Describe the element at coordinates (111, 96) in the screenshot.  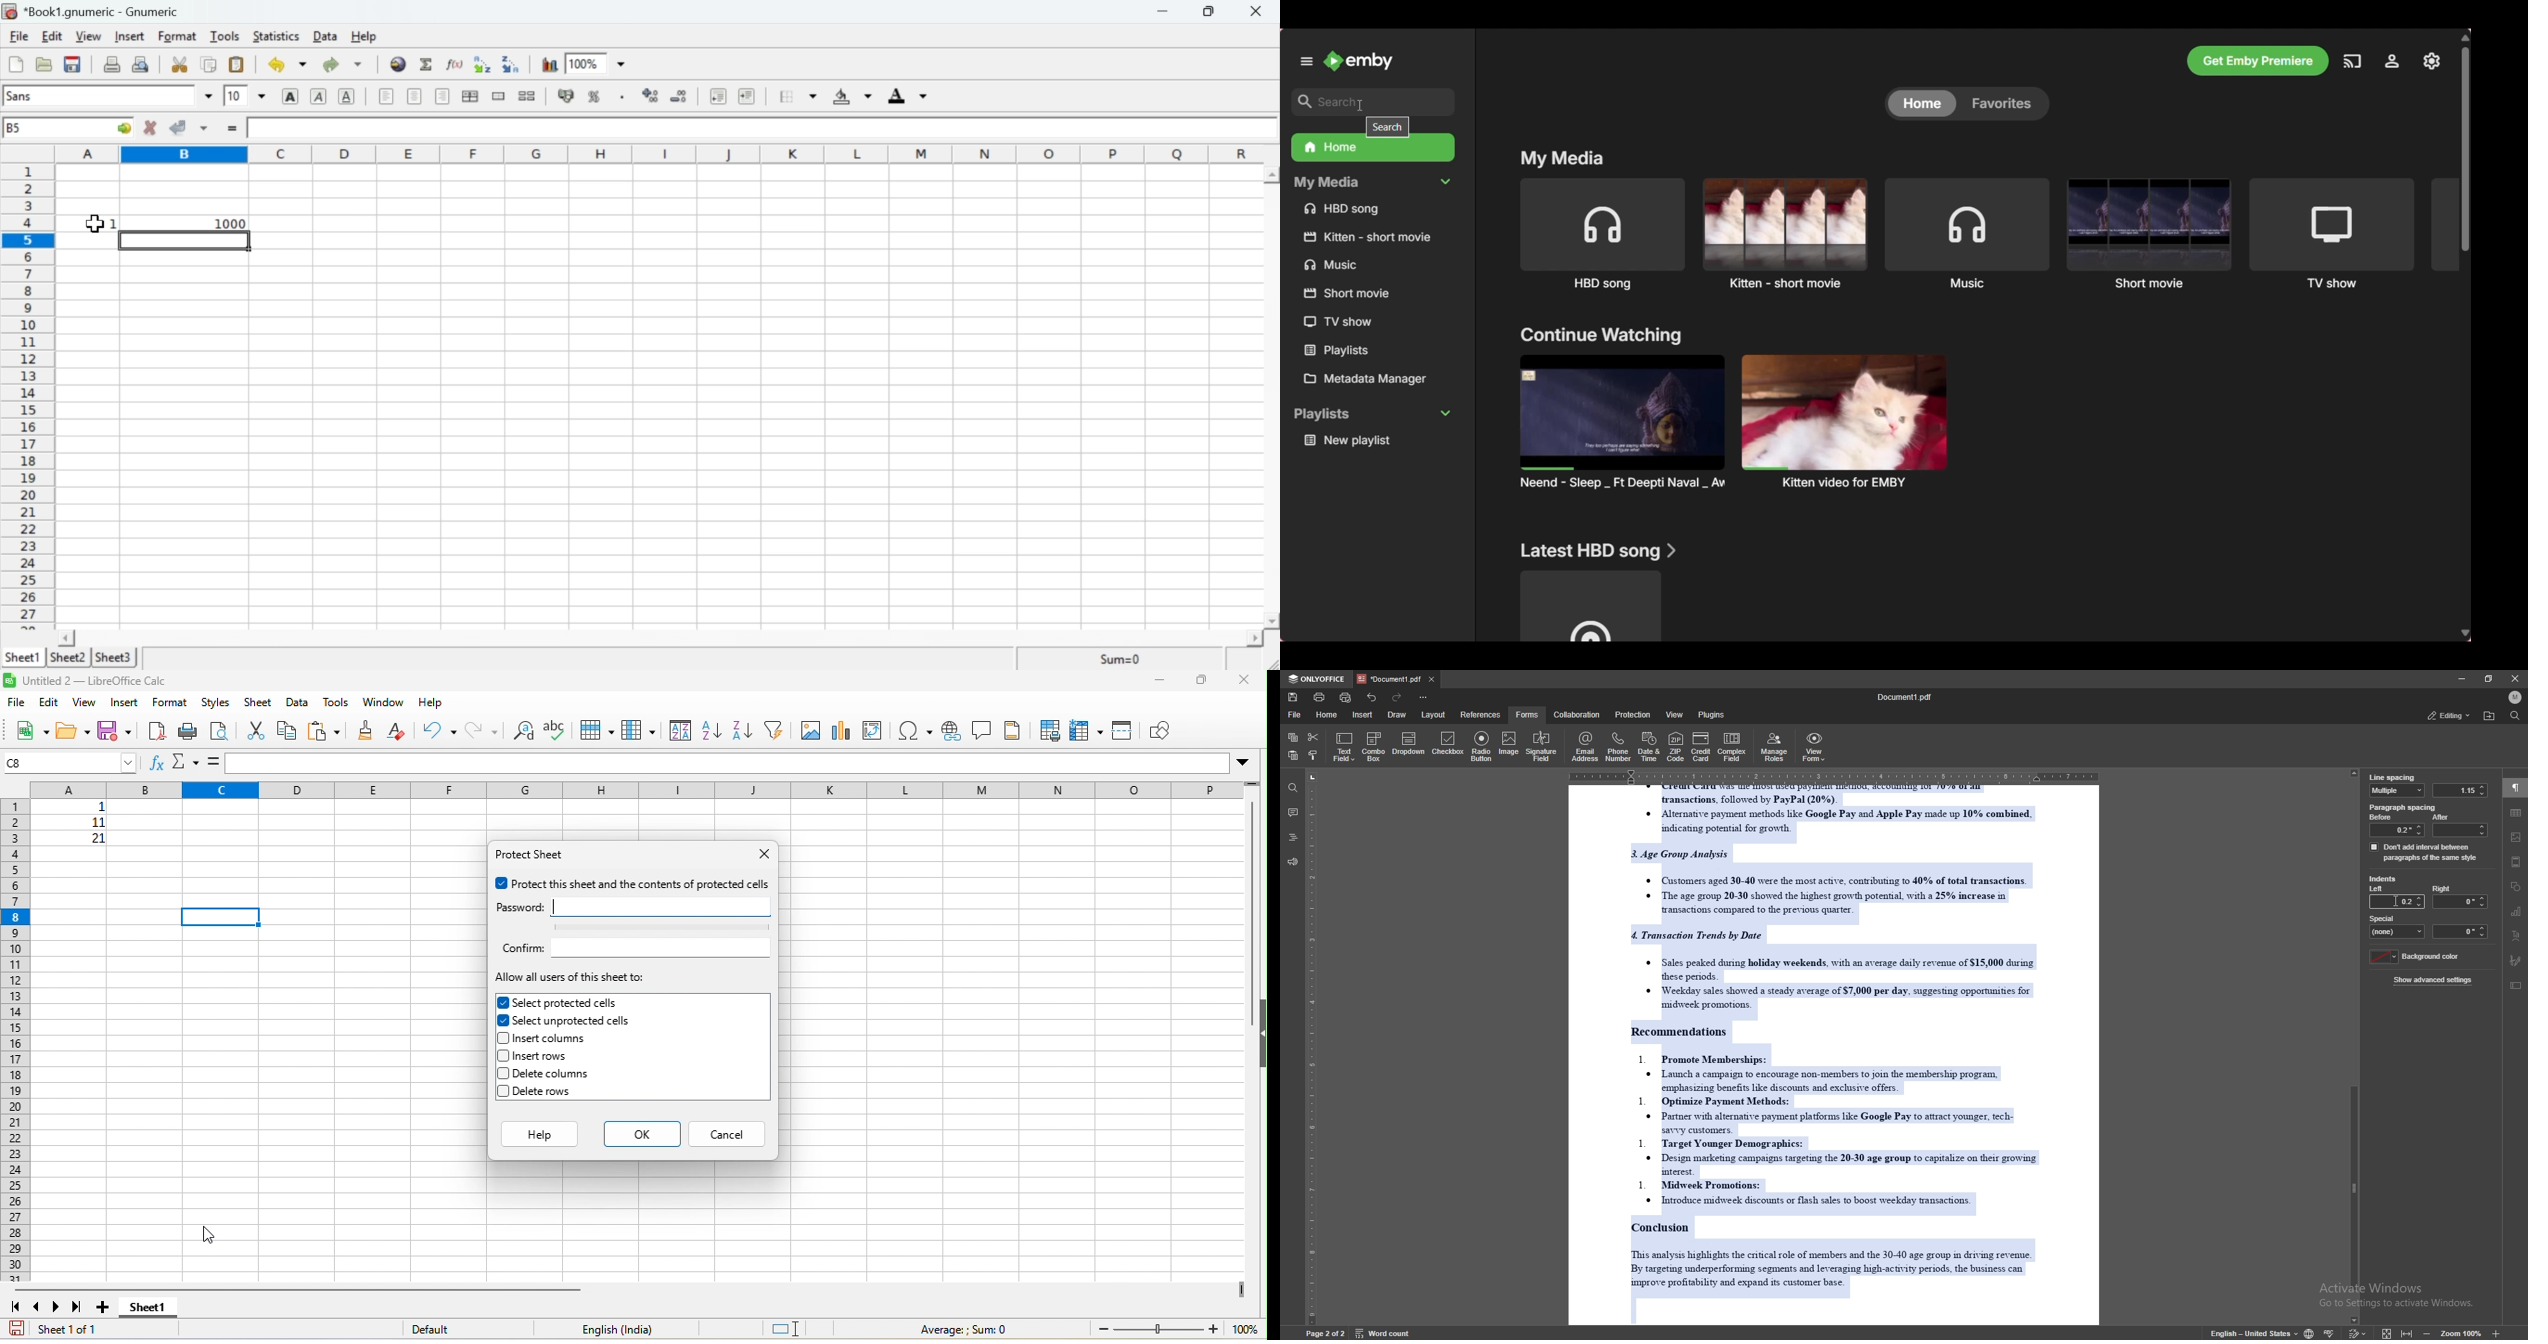
I see `Font Style` at that location.